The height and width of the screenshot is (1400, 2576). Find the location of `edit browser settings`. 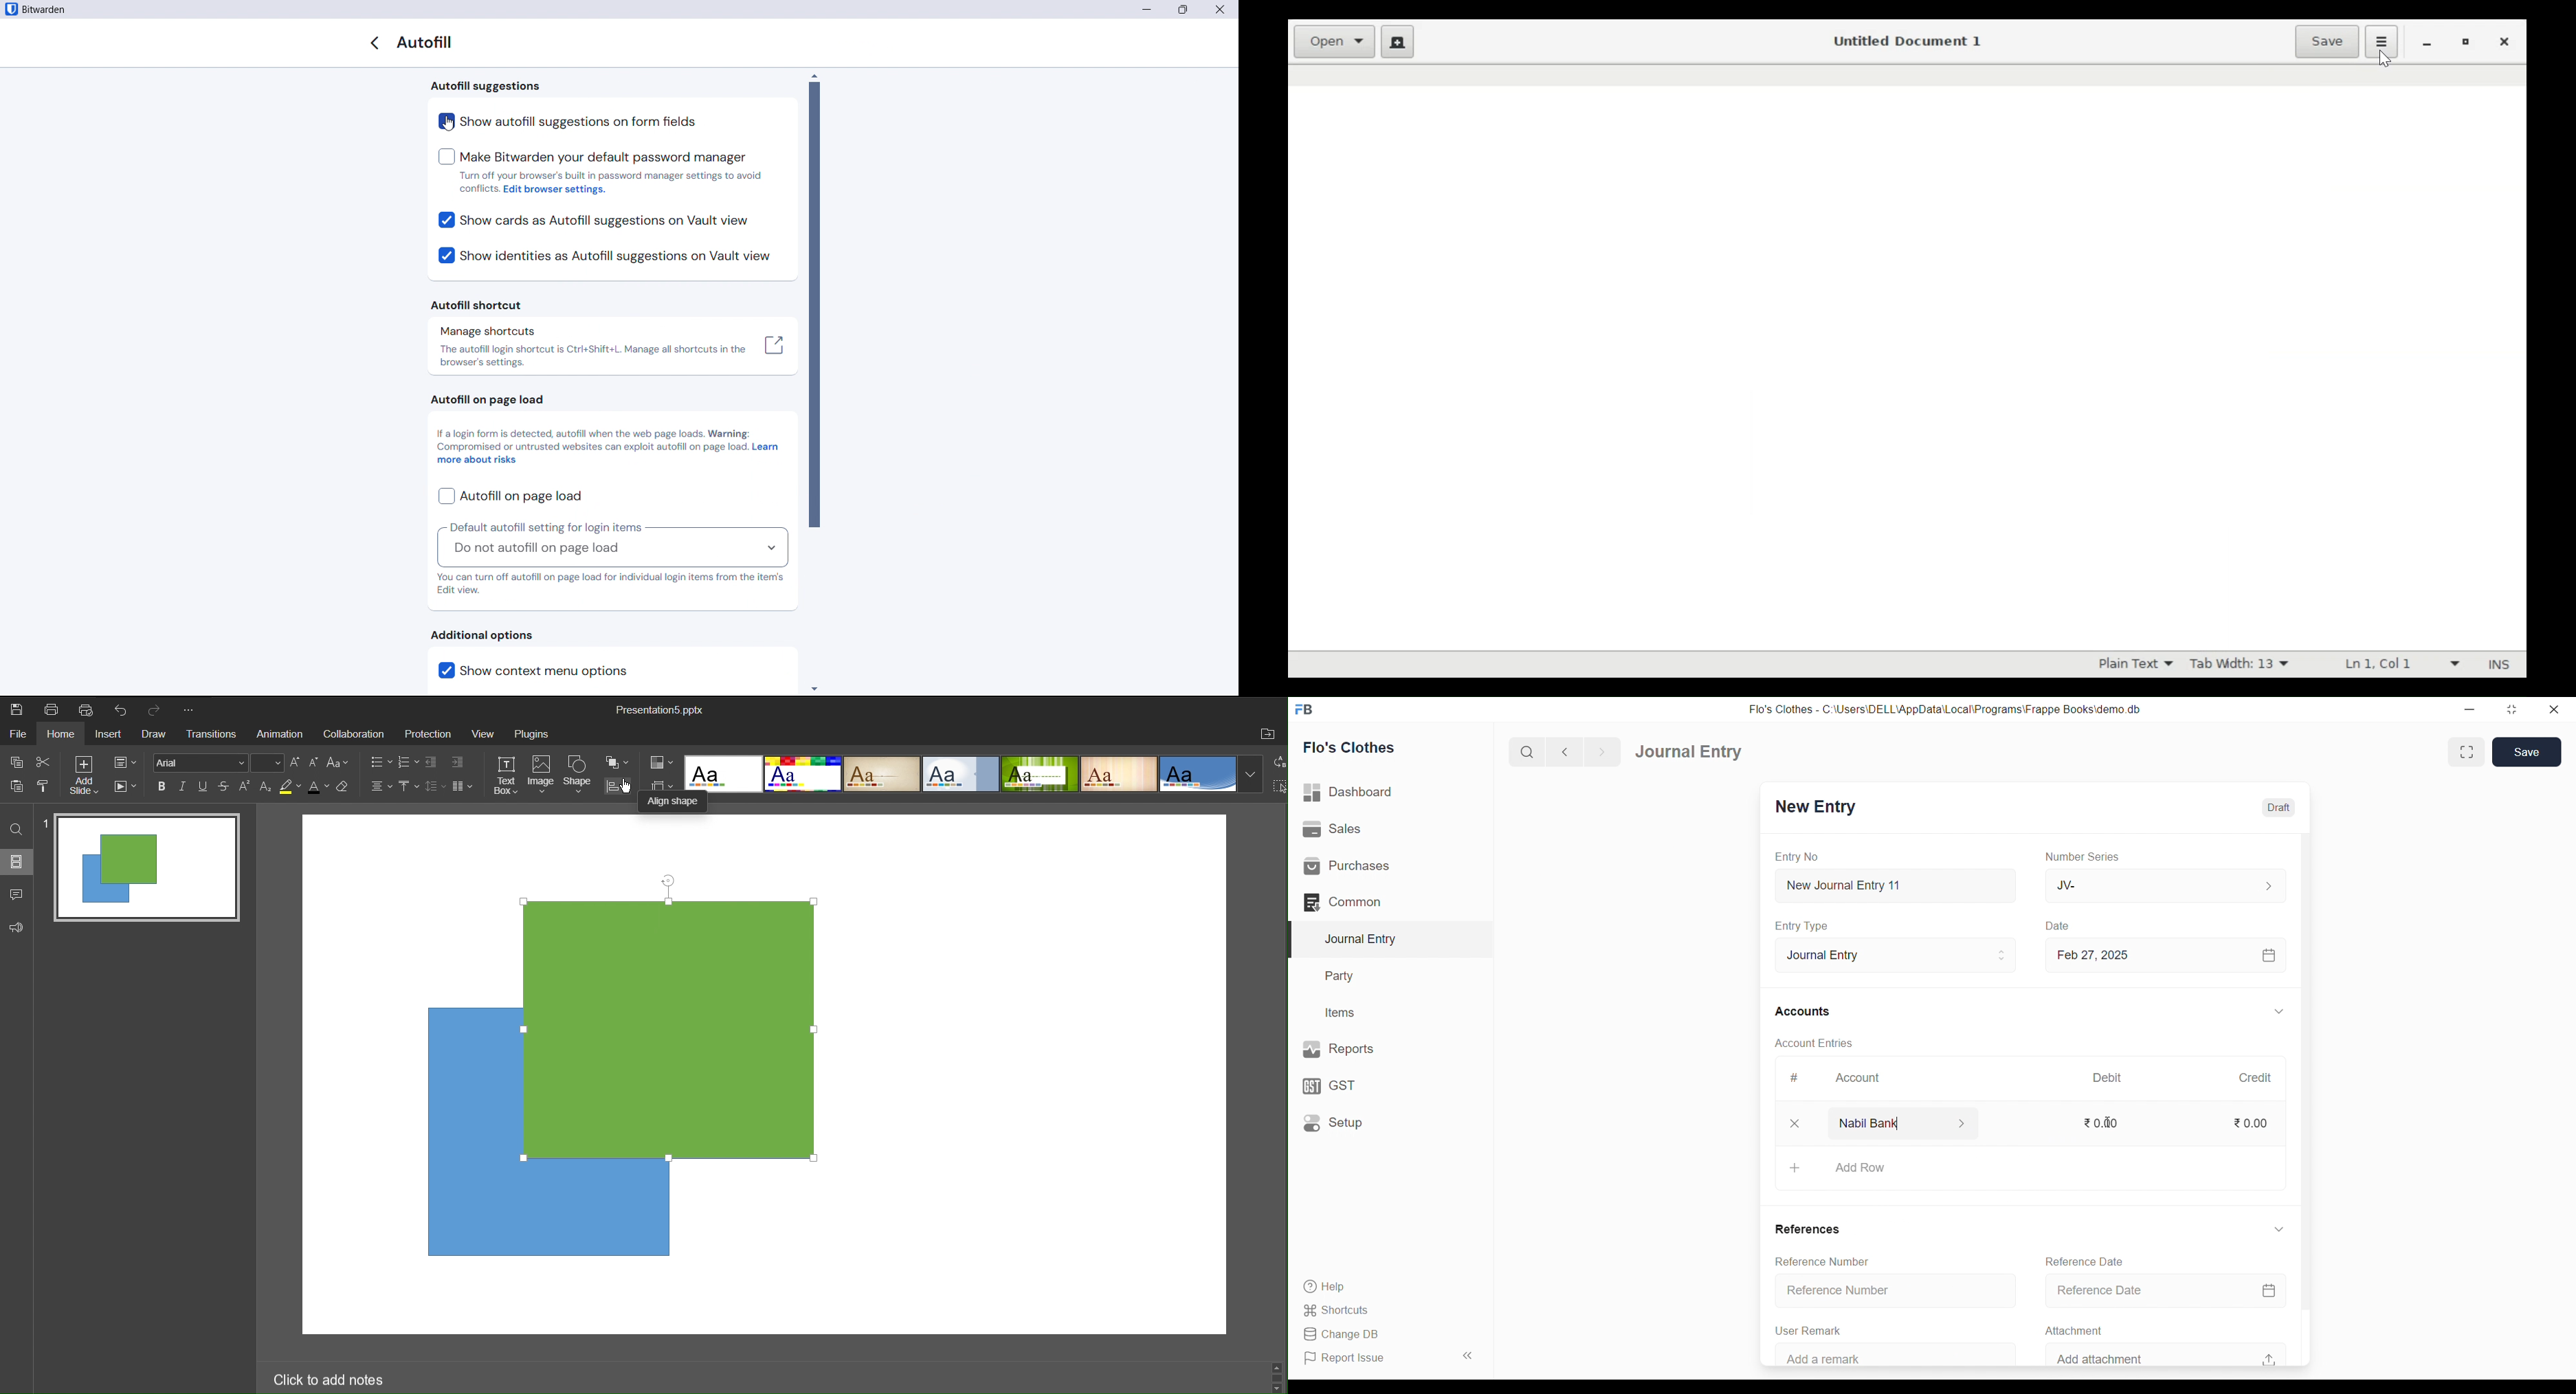

edit browser settings is located at coordinates (557, 190).